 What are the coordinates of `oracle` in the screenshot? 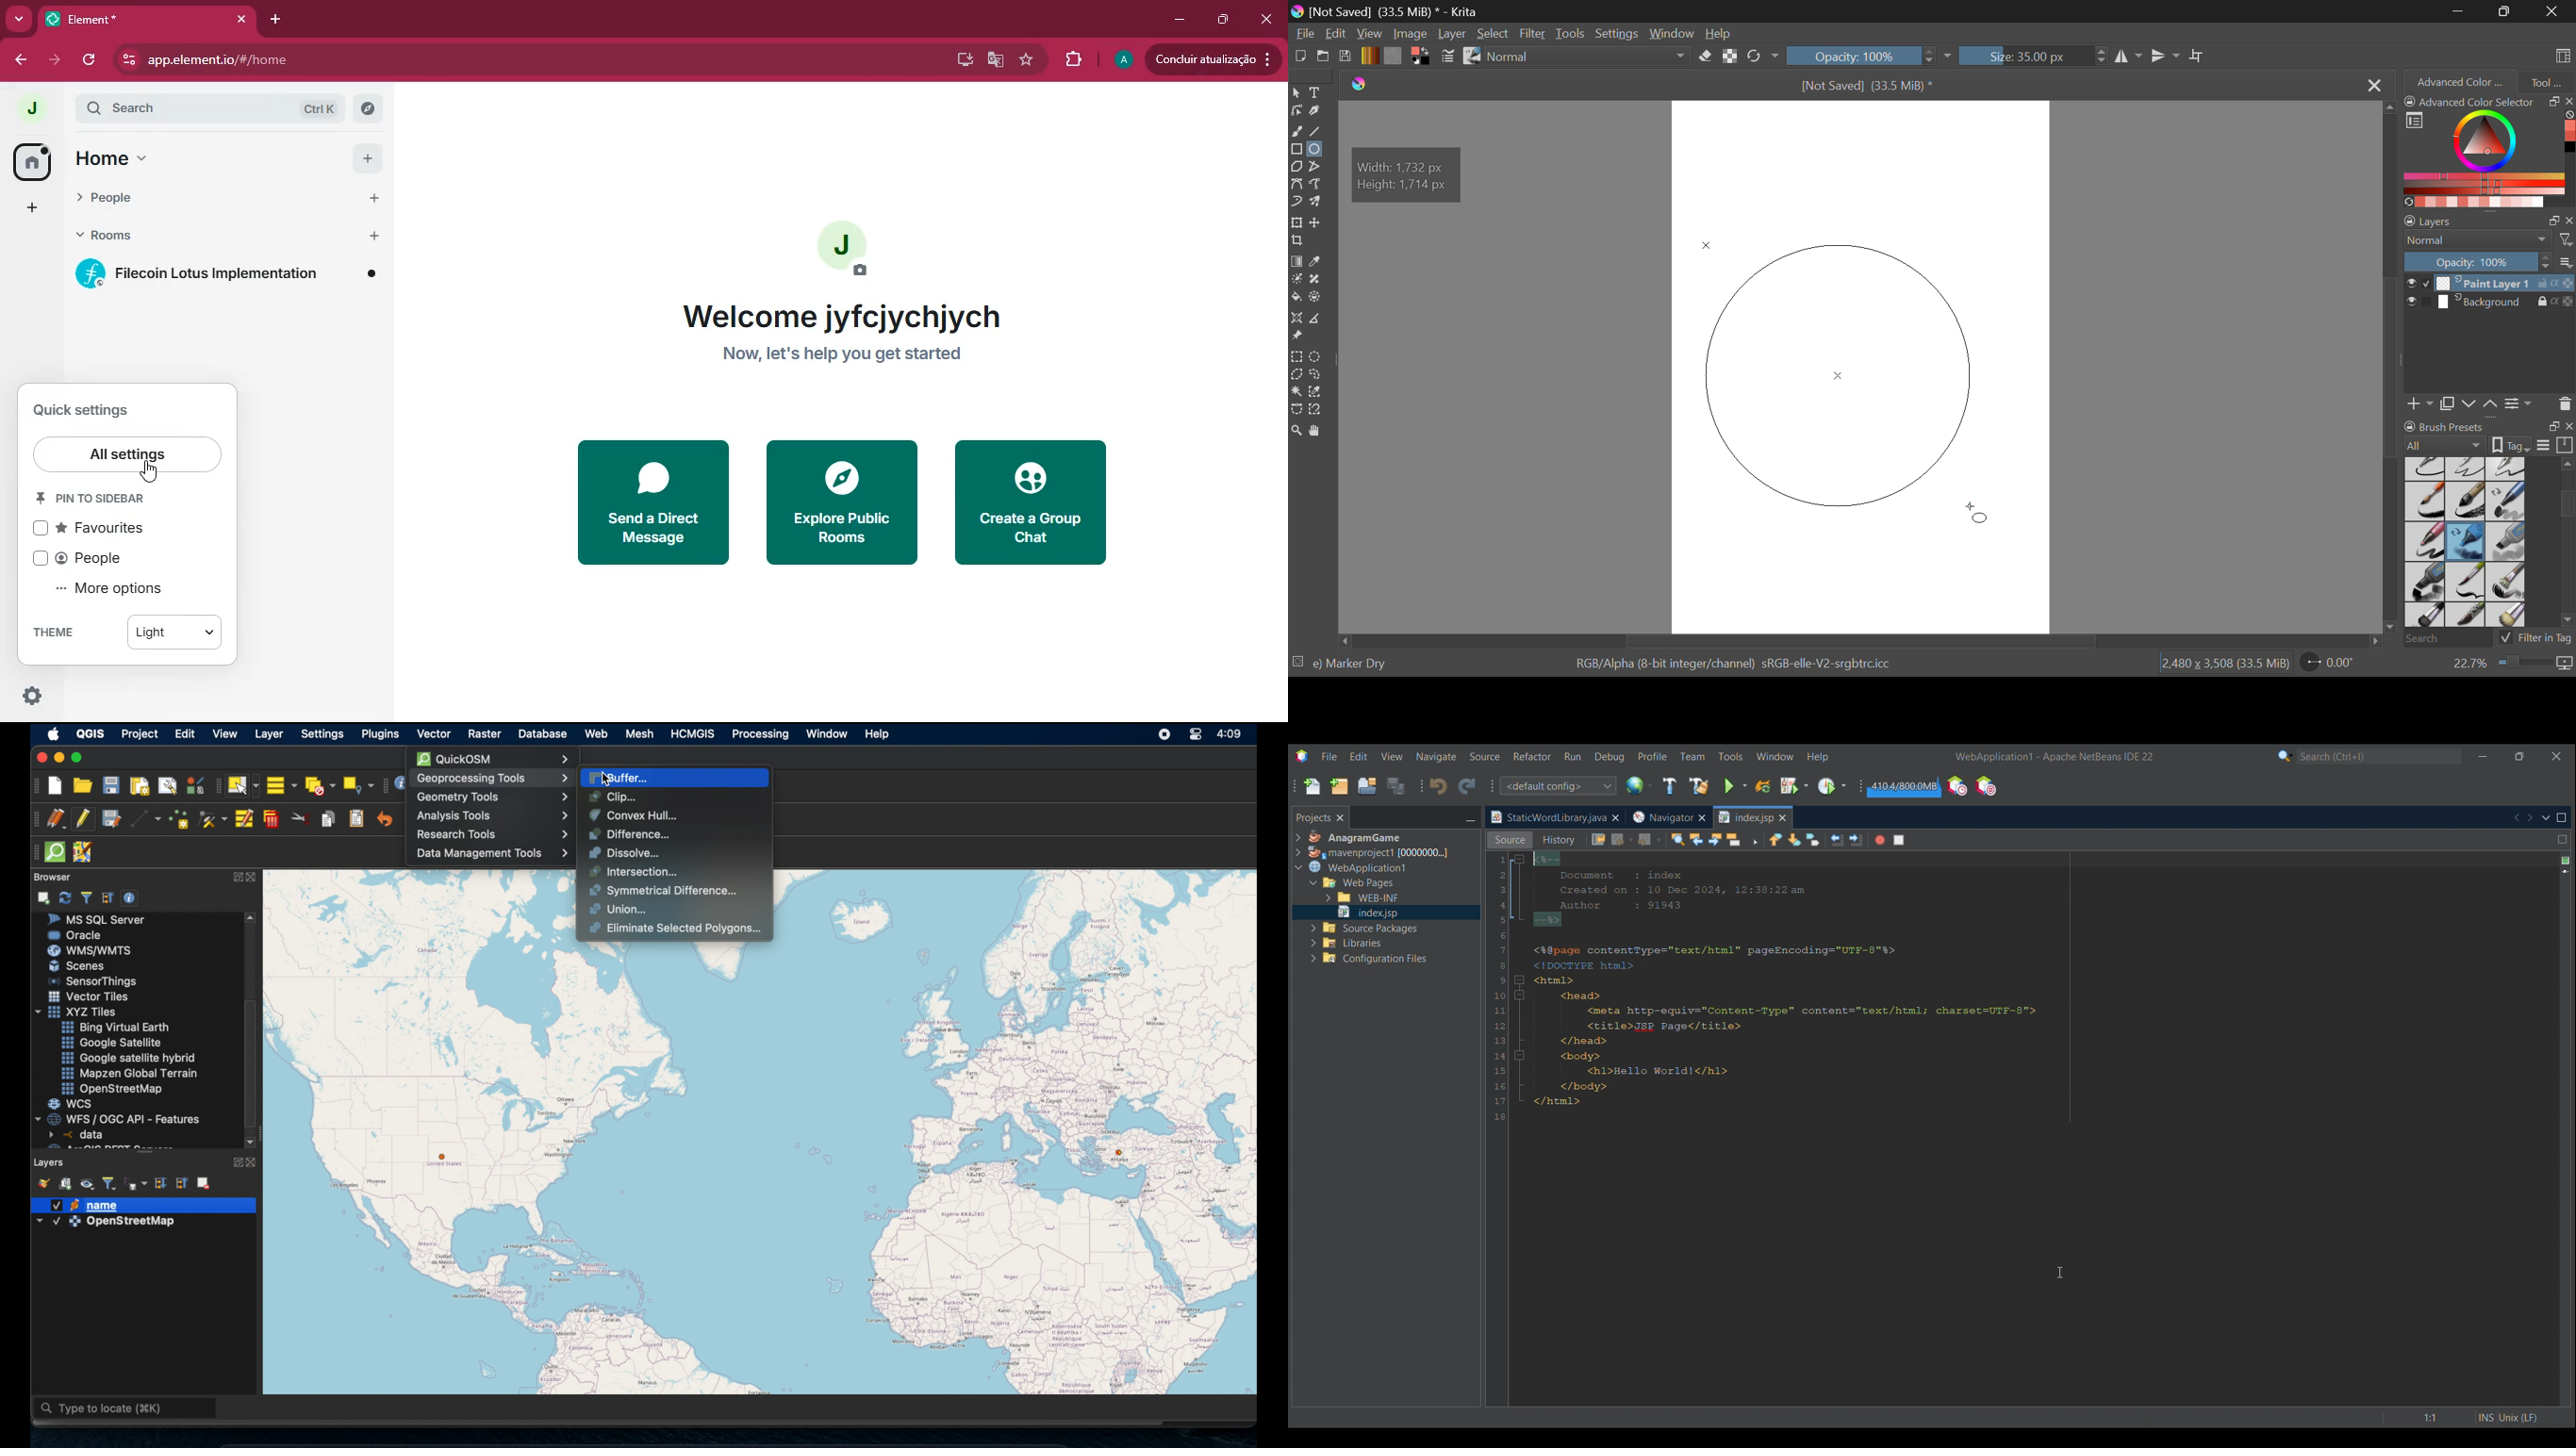 It's located at (76, 934).